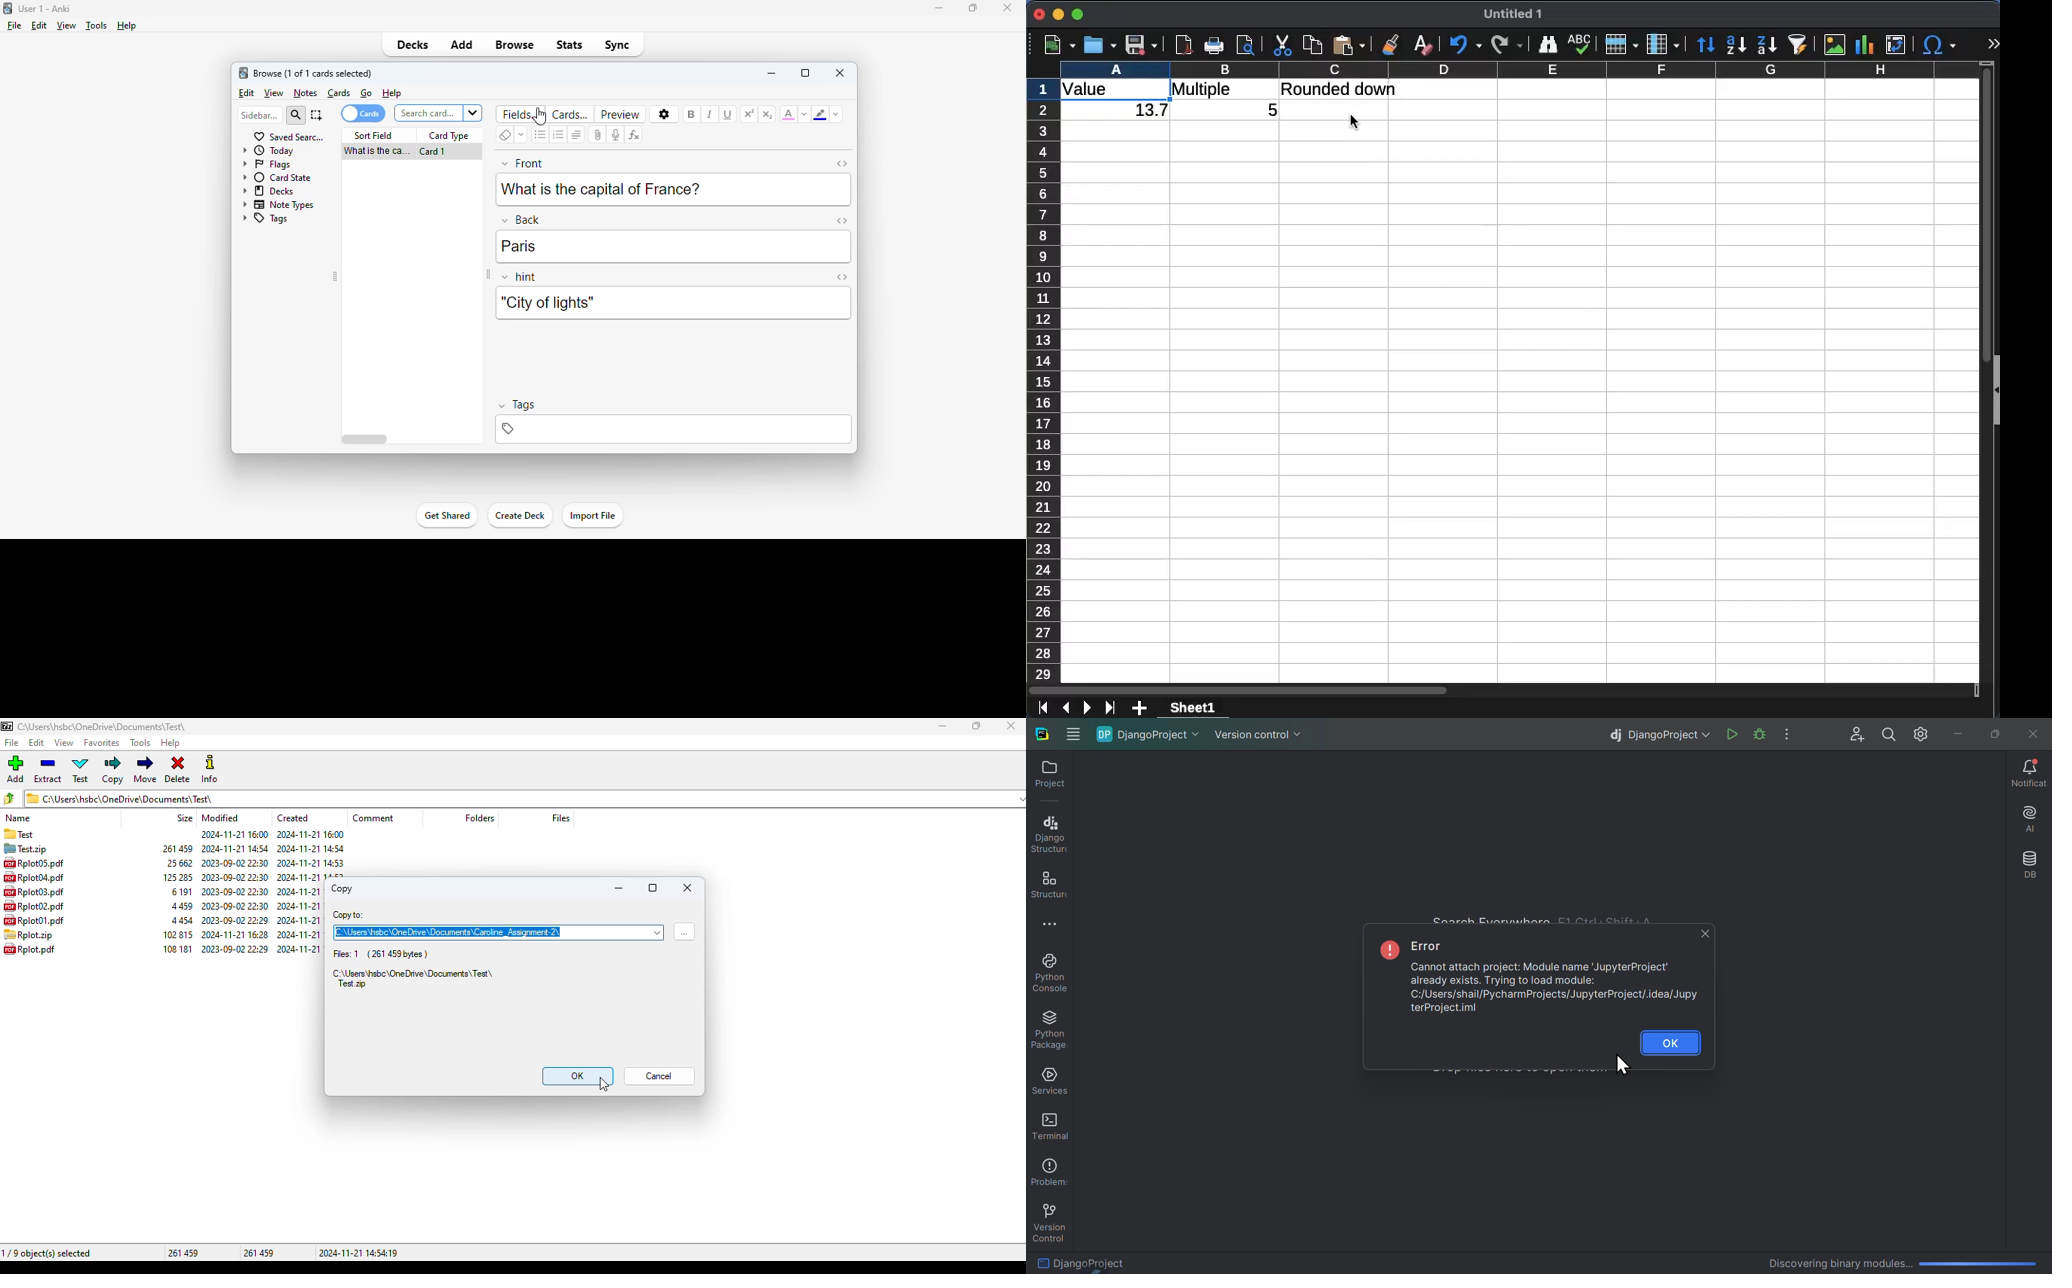  What do you see at coordinates (146, 770) in the screenshot?
I see `move` at bounding box center [146, 770].